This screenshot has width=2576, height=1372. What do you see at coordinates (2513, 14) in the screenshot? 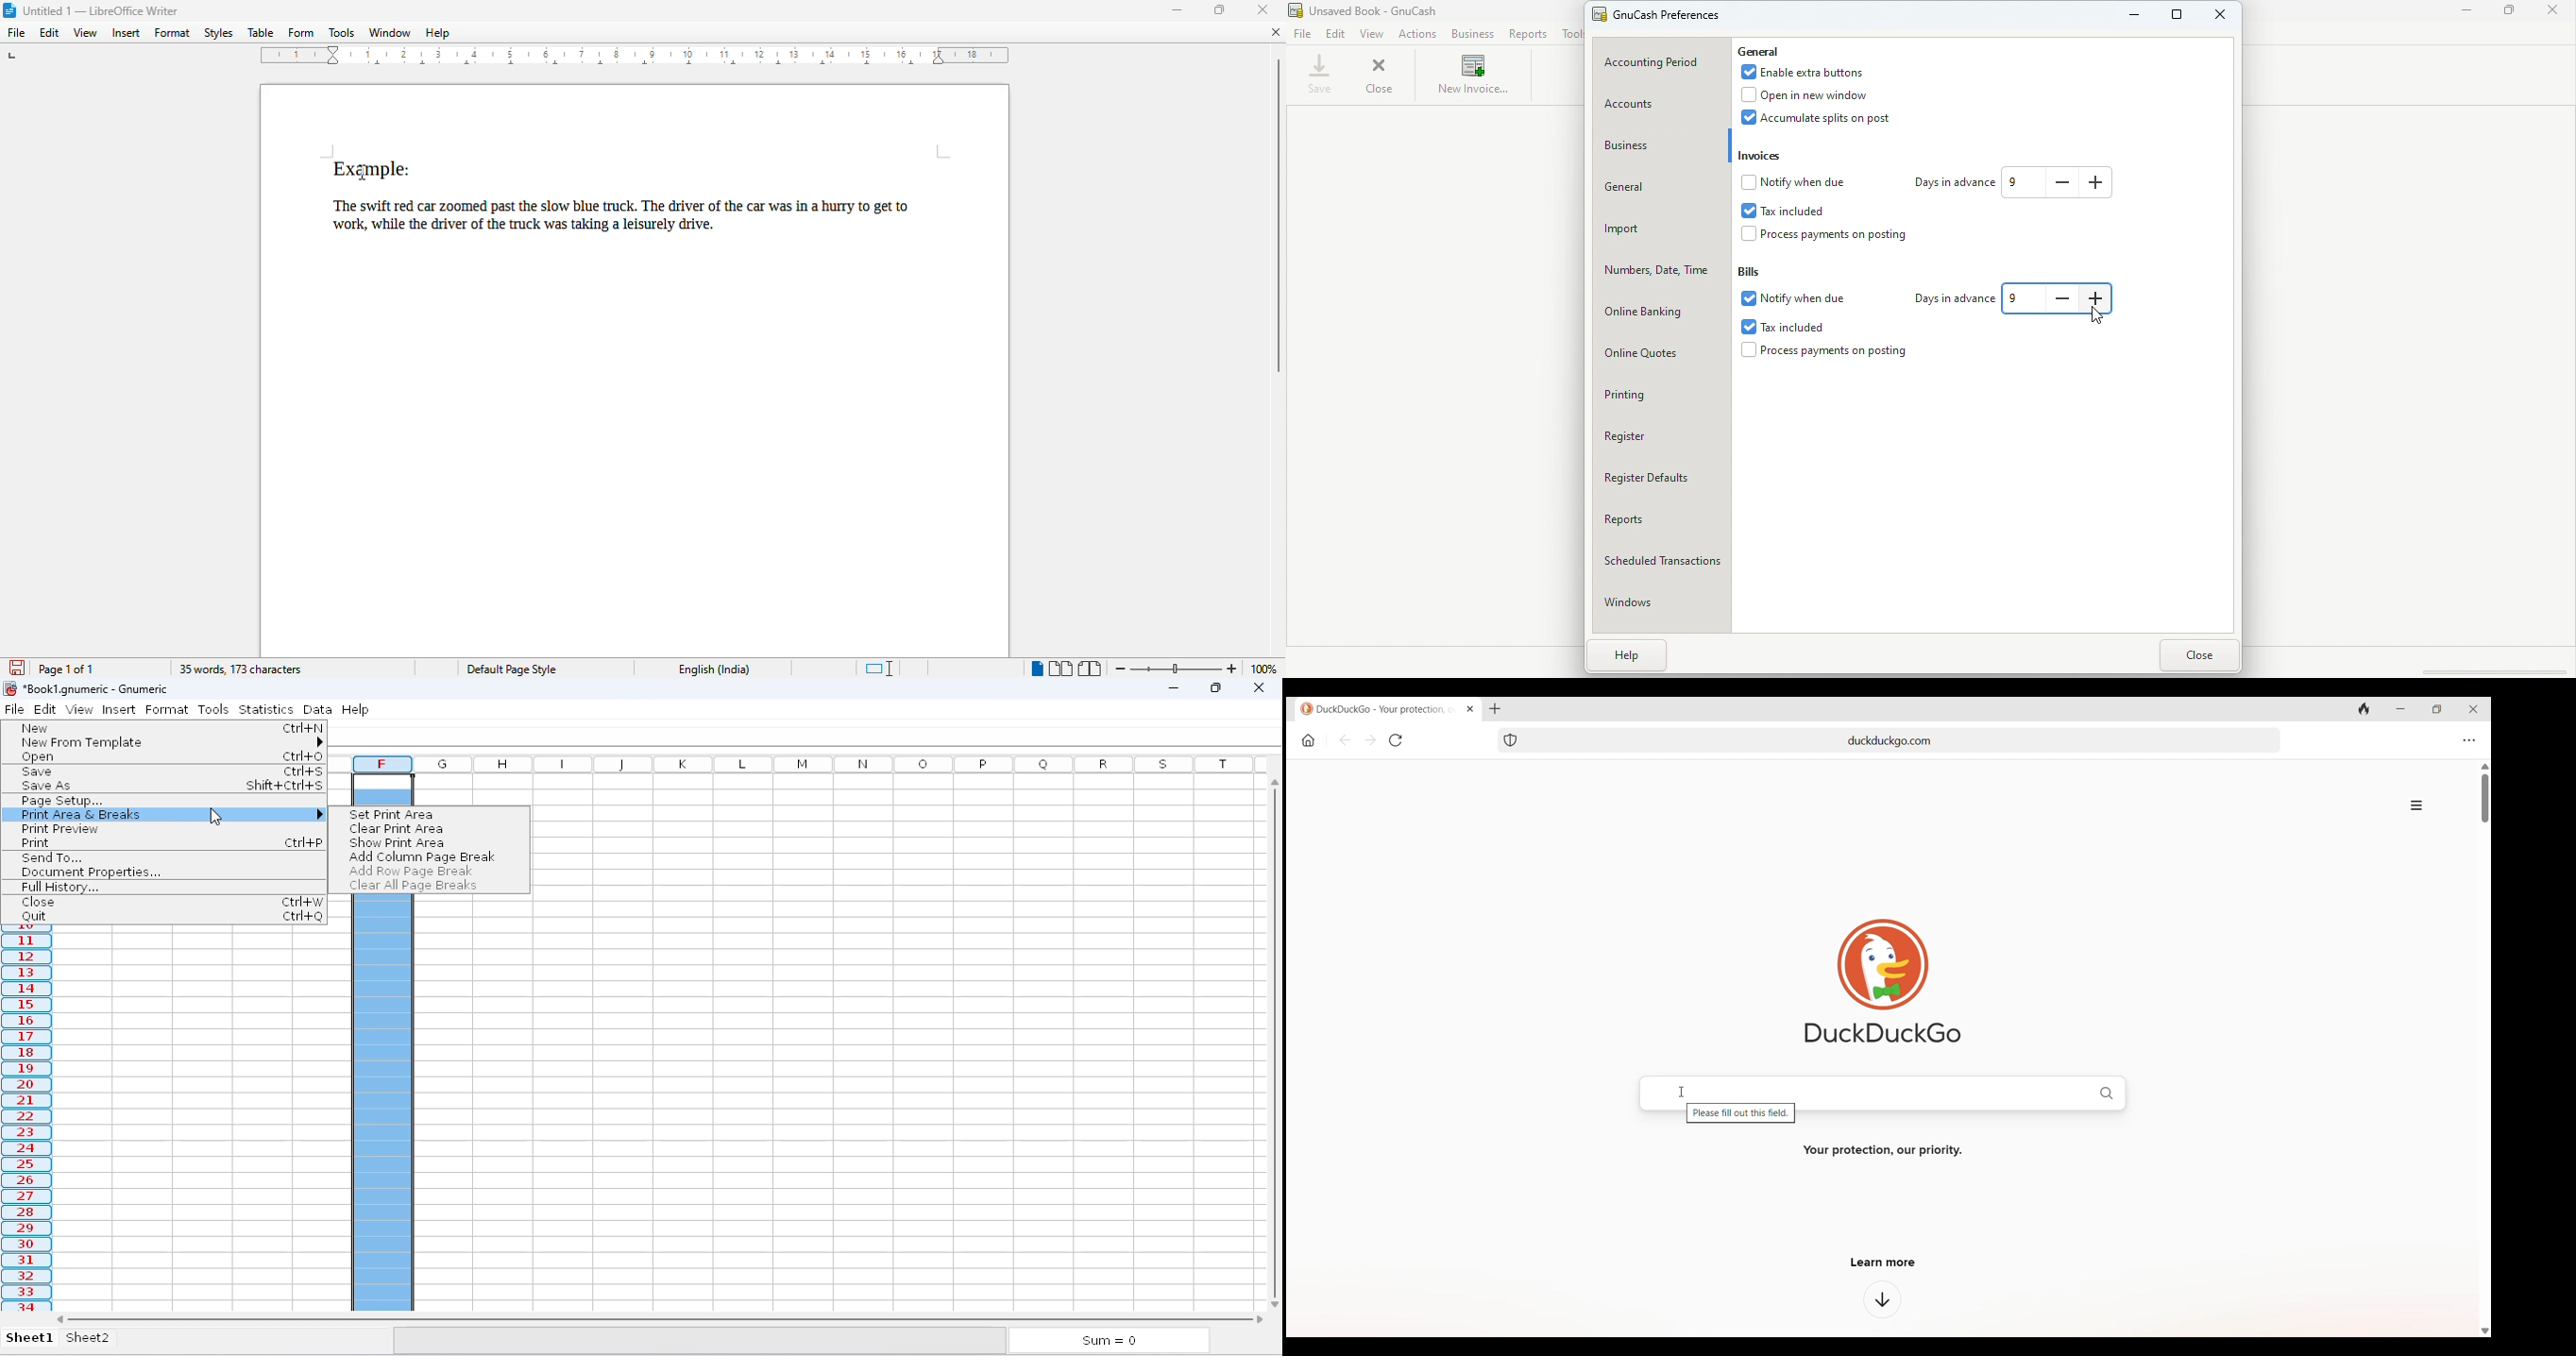
I see `Maximize` at bounding box center [2513, 14].